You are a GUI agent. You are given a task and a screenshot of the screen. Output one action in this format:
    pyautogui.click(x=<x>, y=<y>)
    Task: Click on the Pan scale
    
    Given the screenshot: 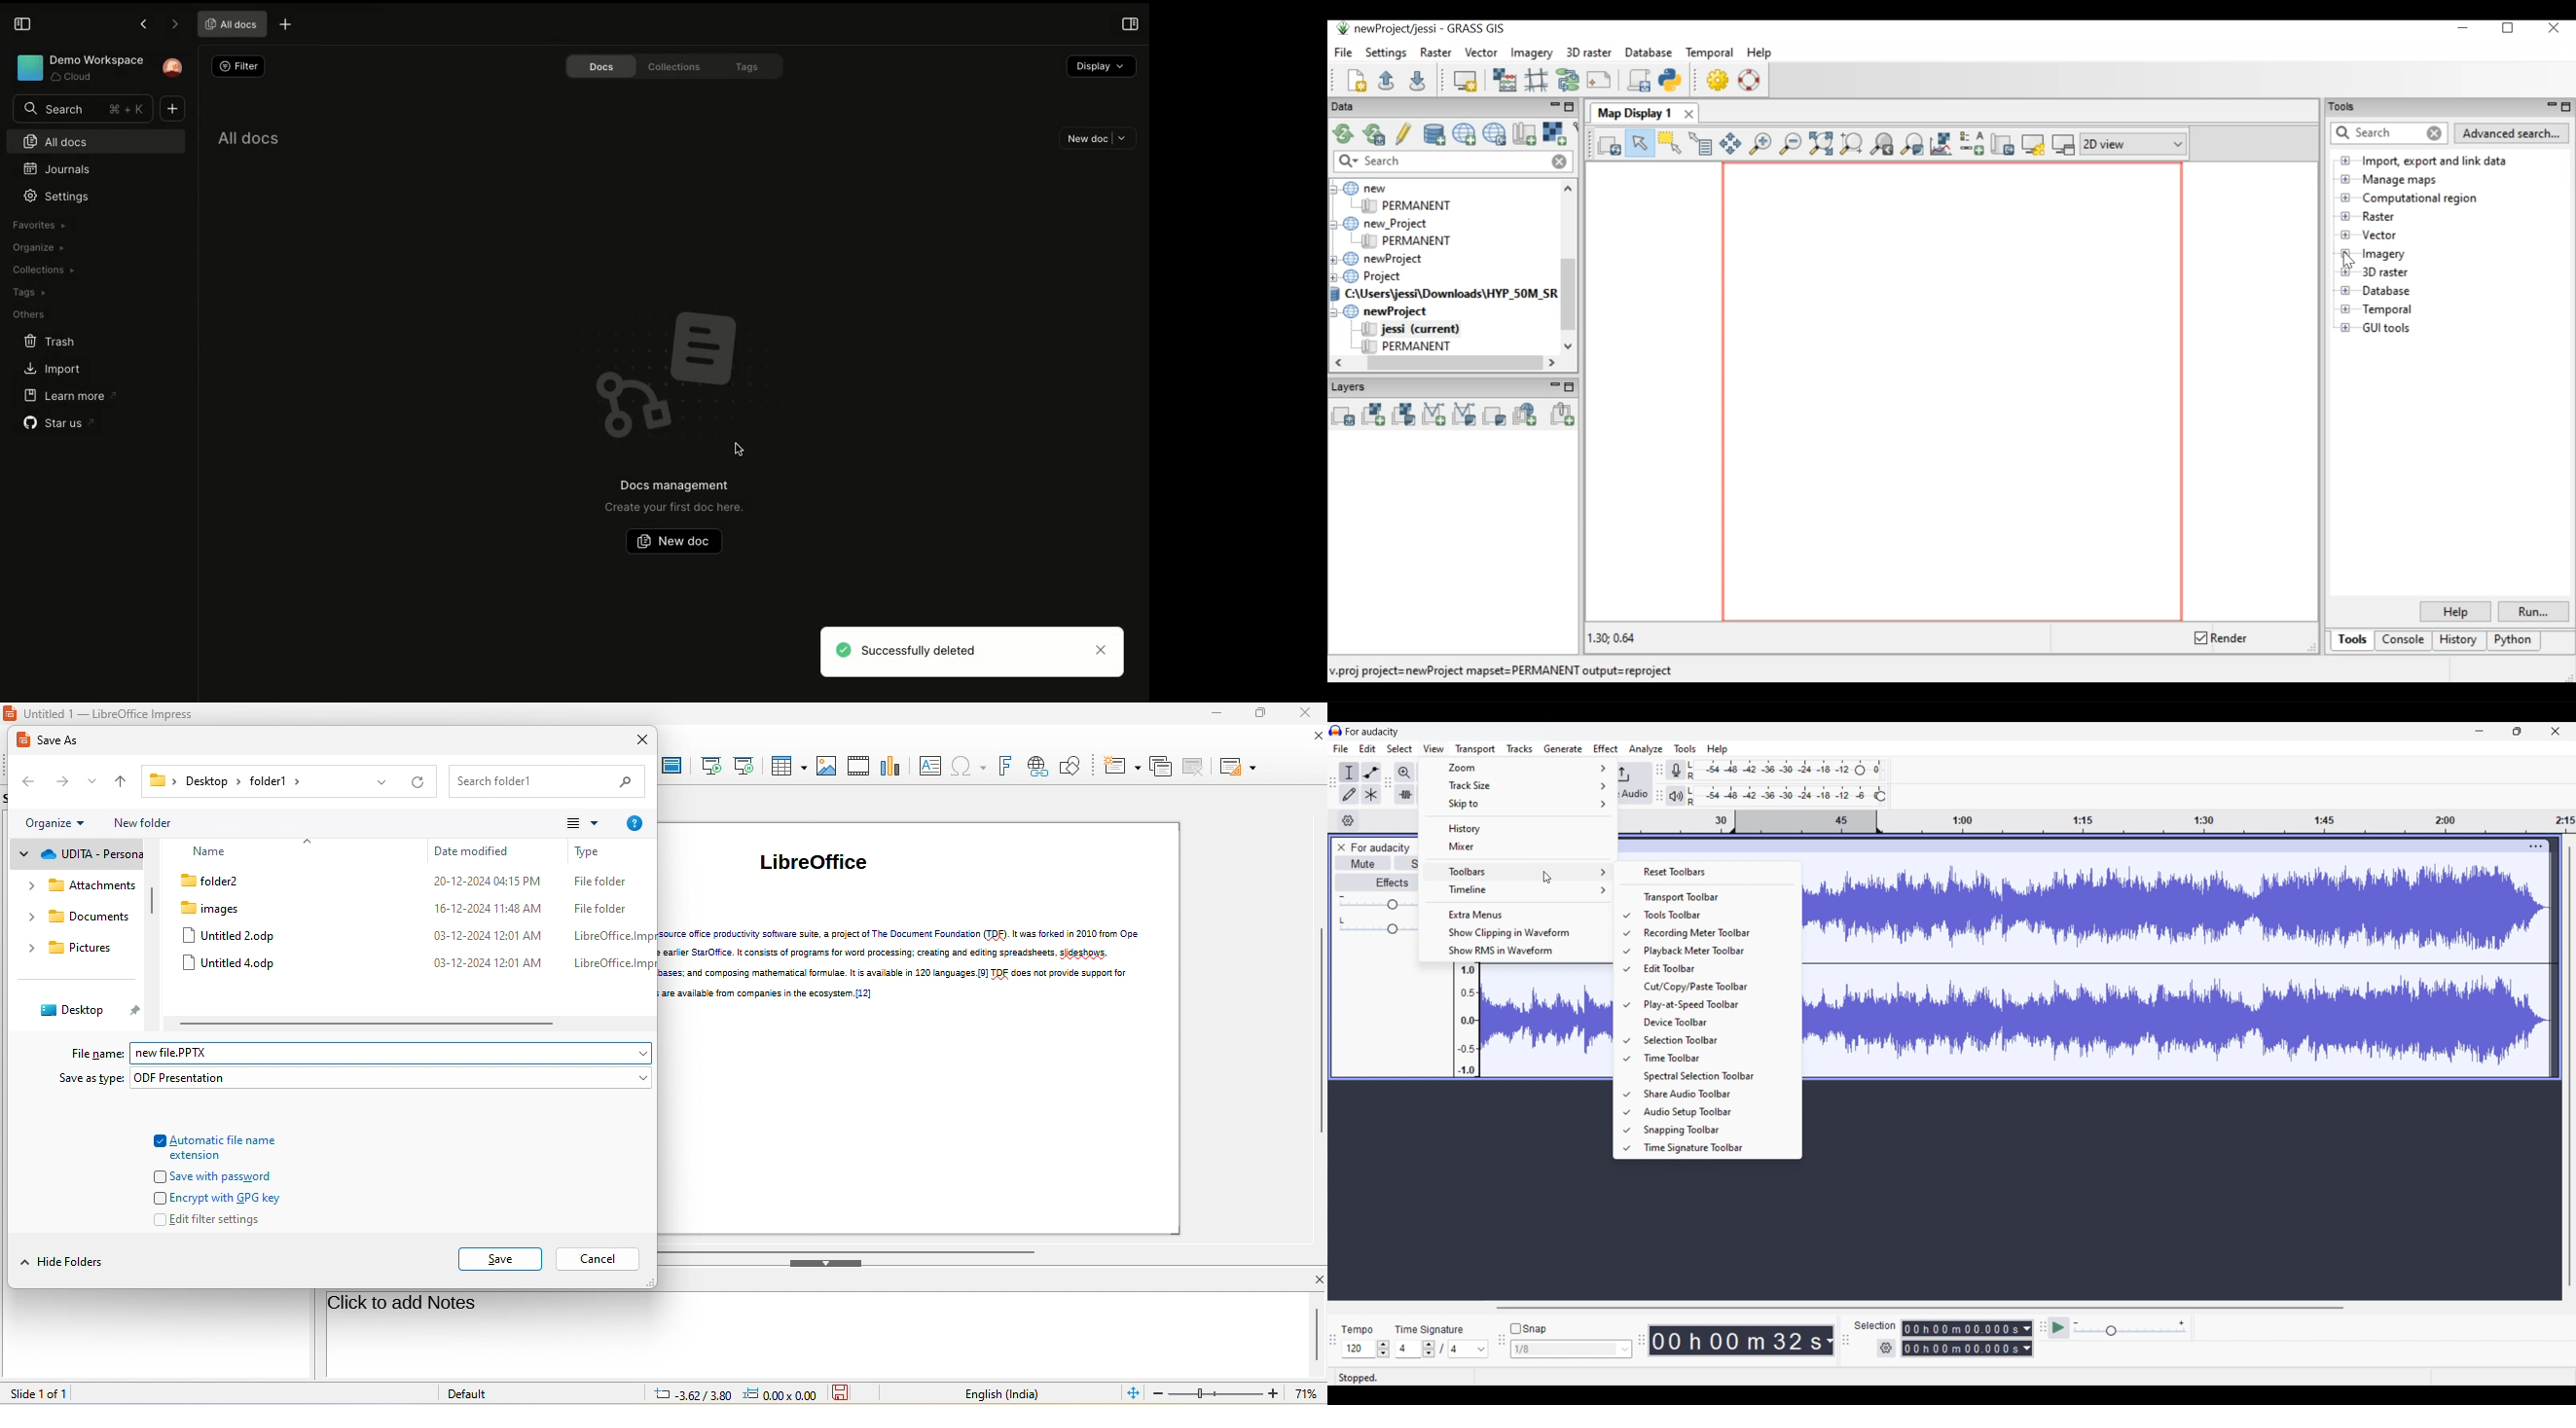 What is the action you would take?
    pyautogui.click(x=1377, y=925)
    